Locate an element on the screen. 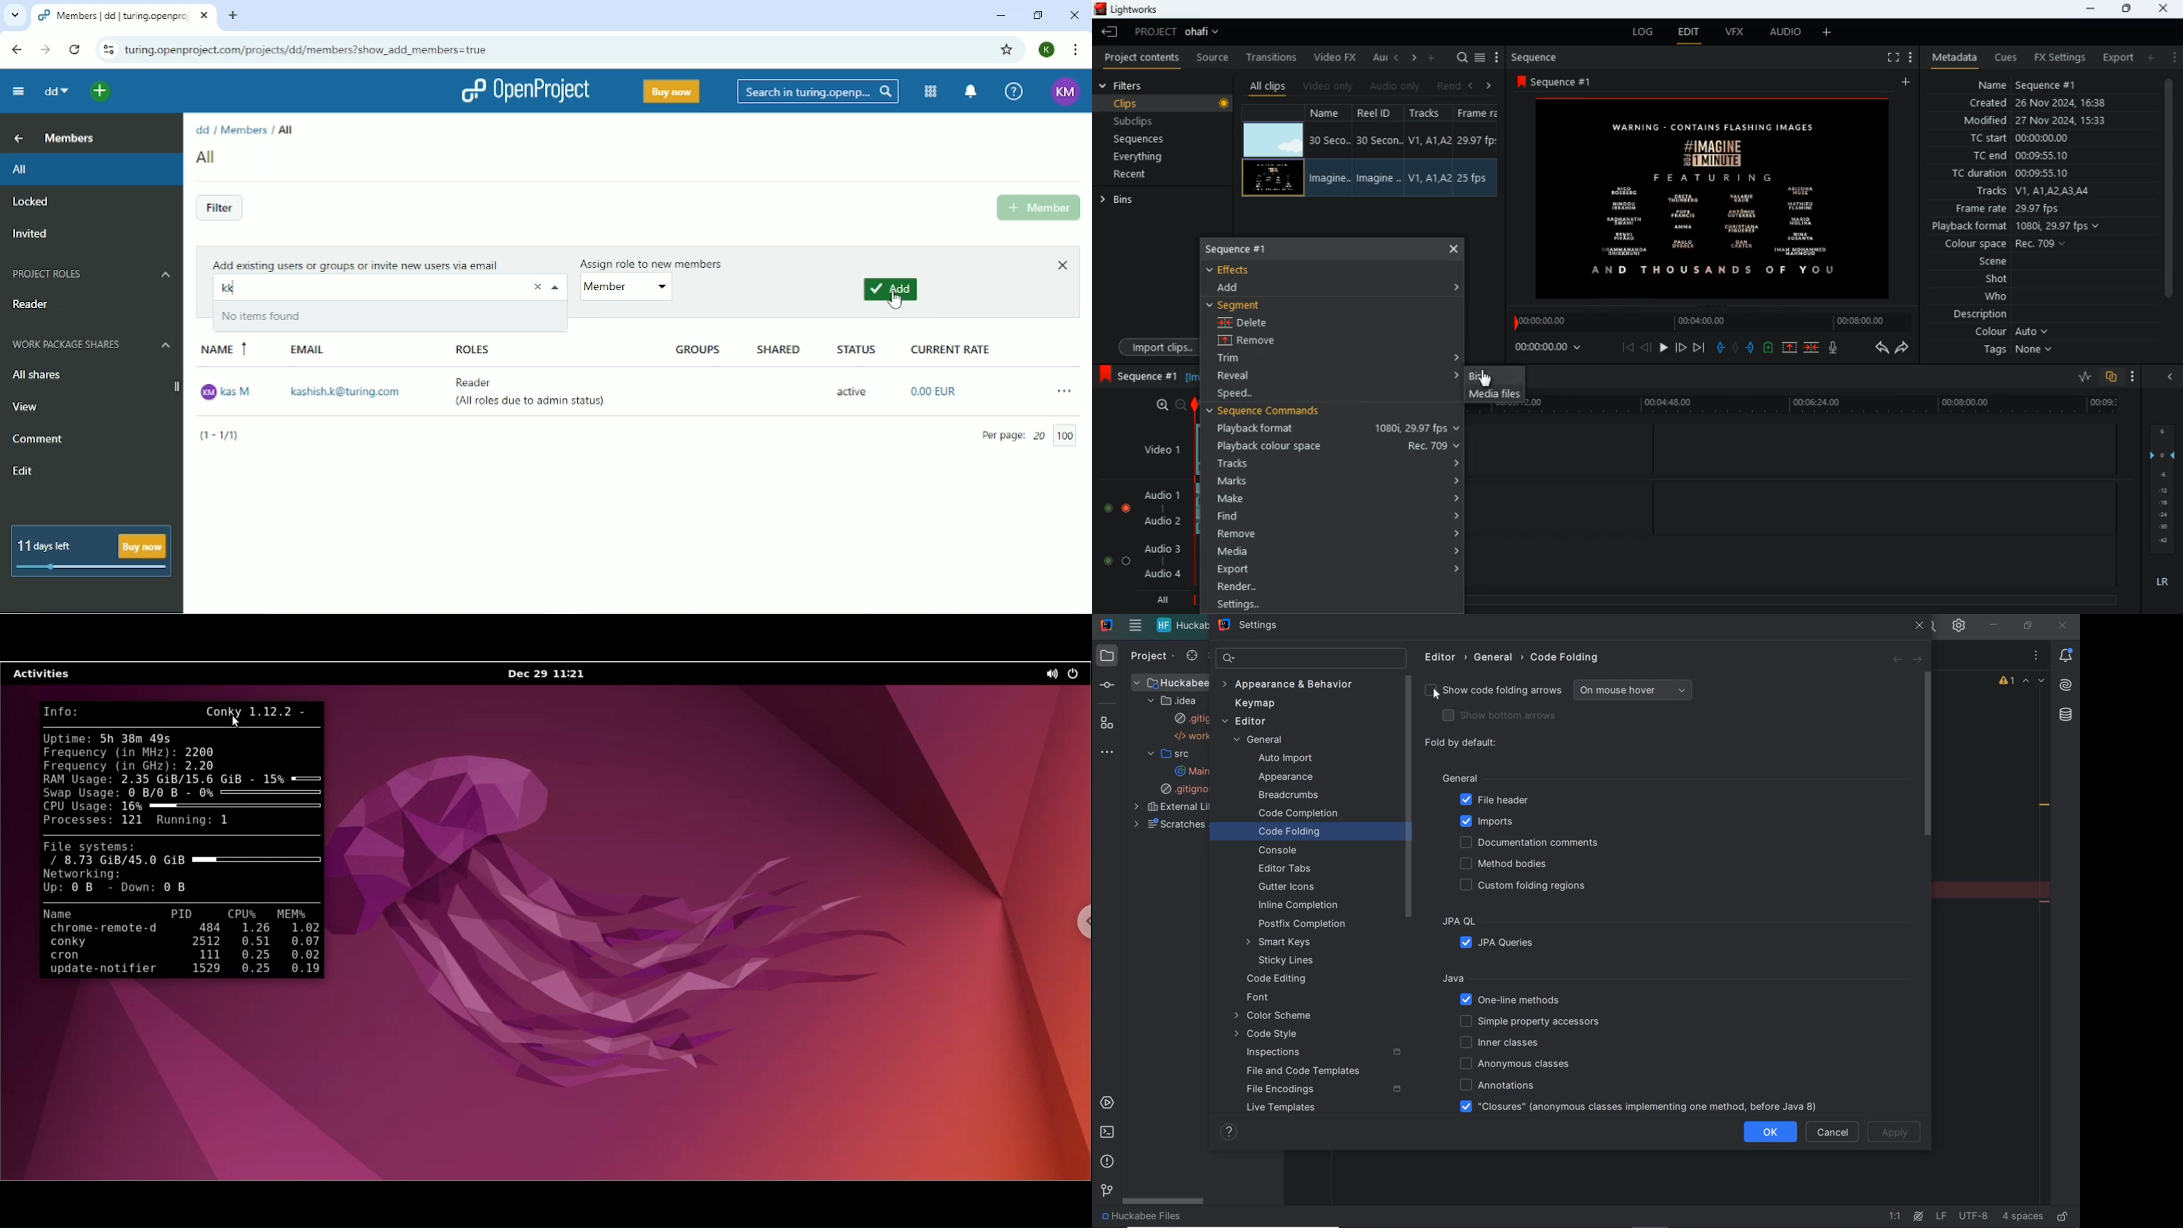 This screenshot has width=2184, height=1232. simple property accessors is located at coordinates (1540, 1023).